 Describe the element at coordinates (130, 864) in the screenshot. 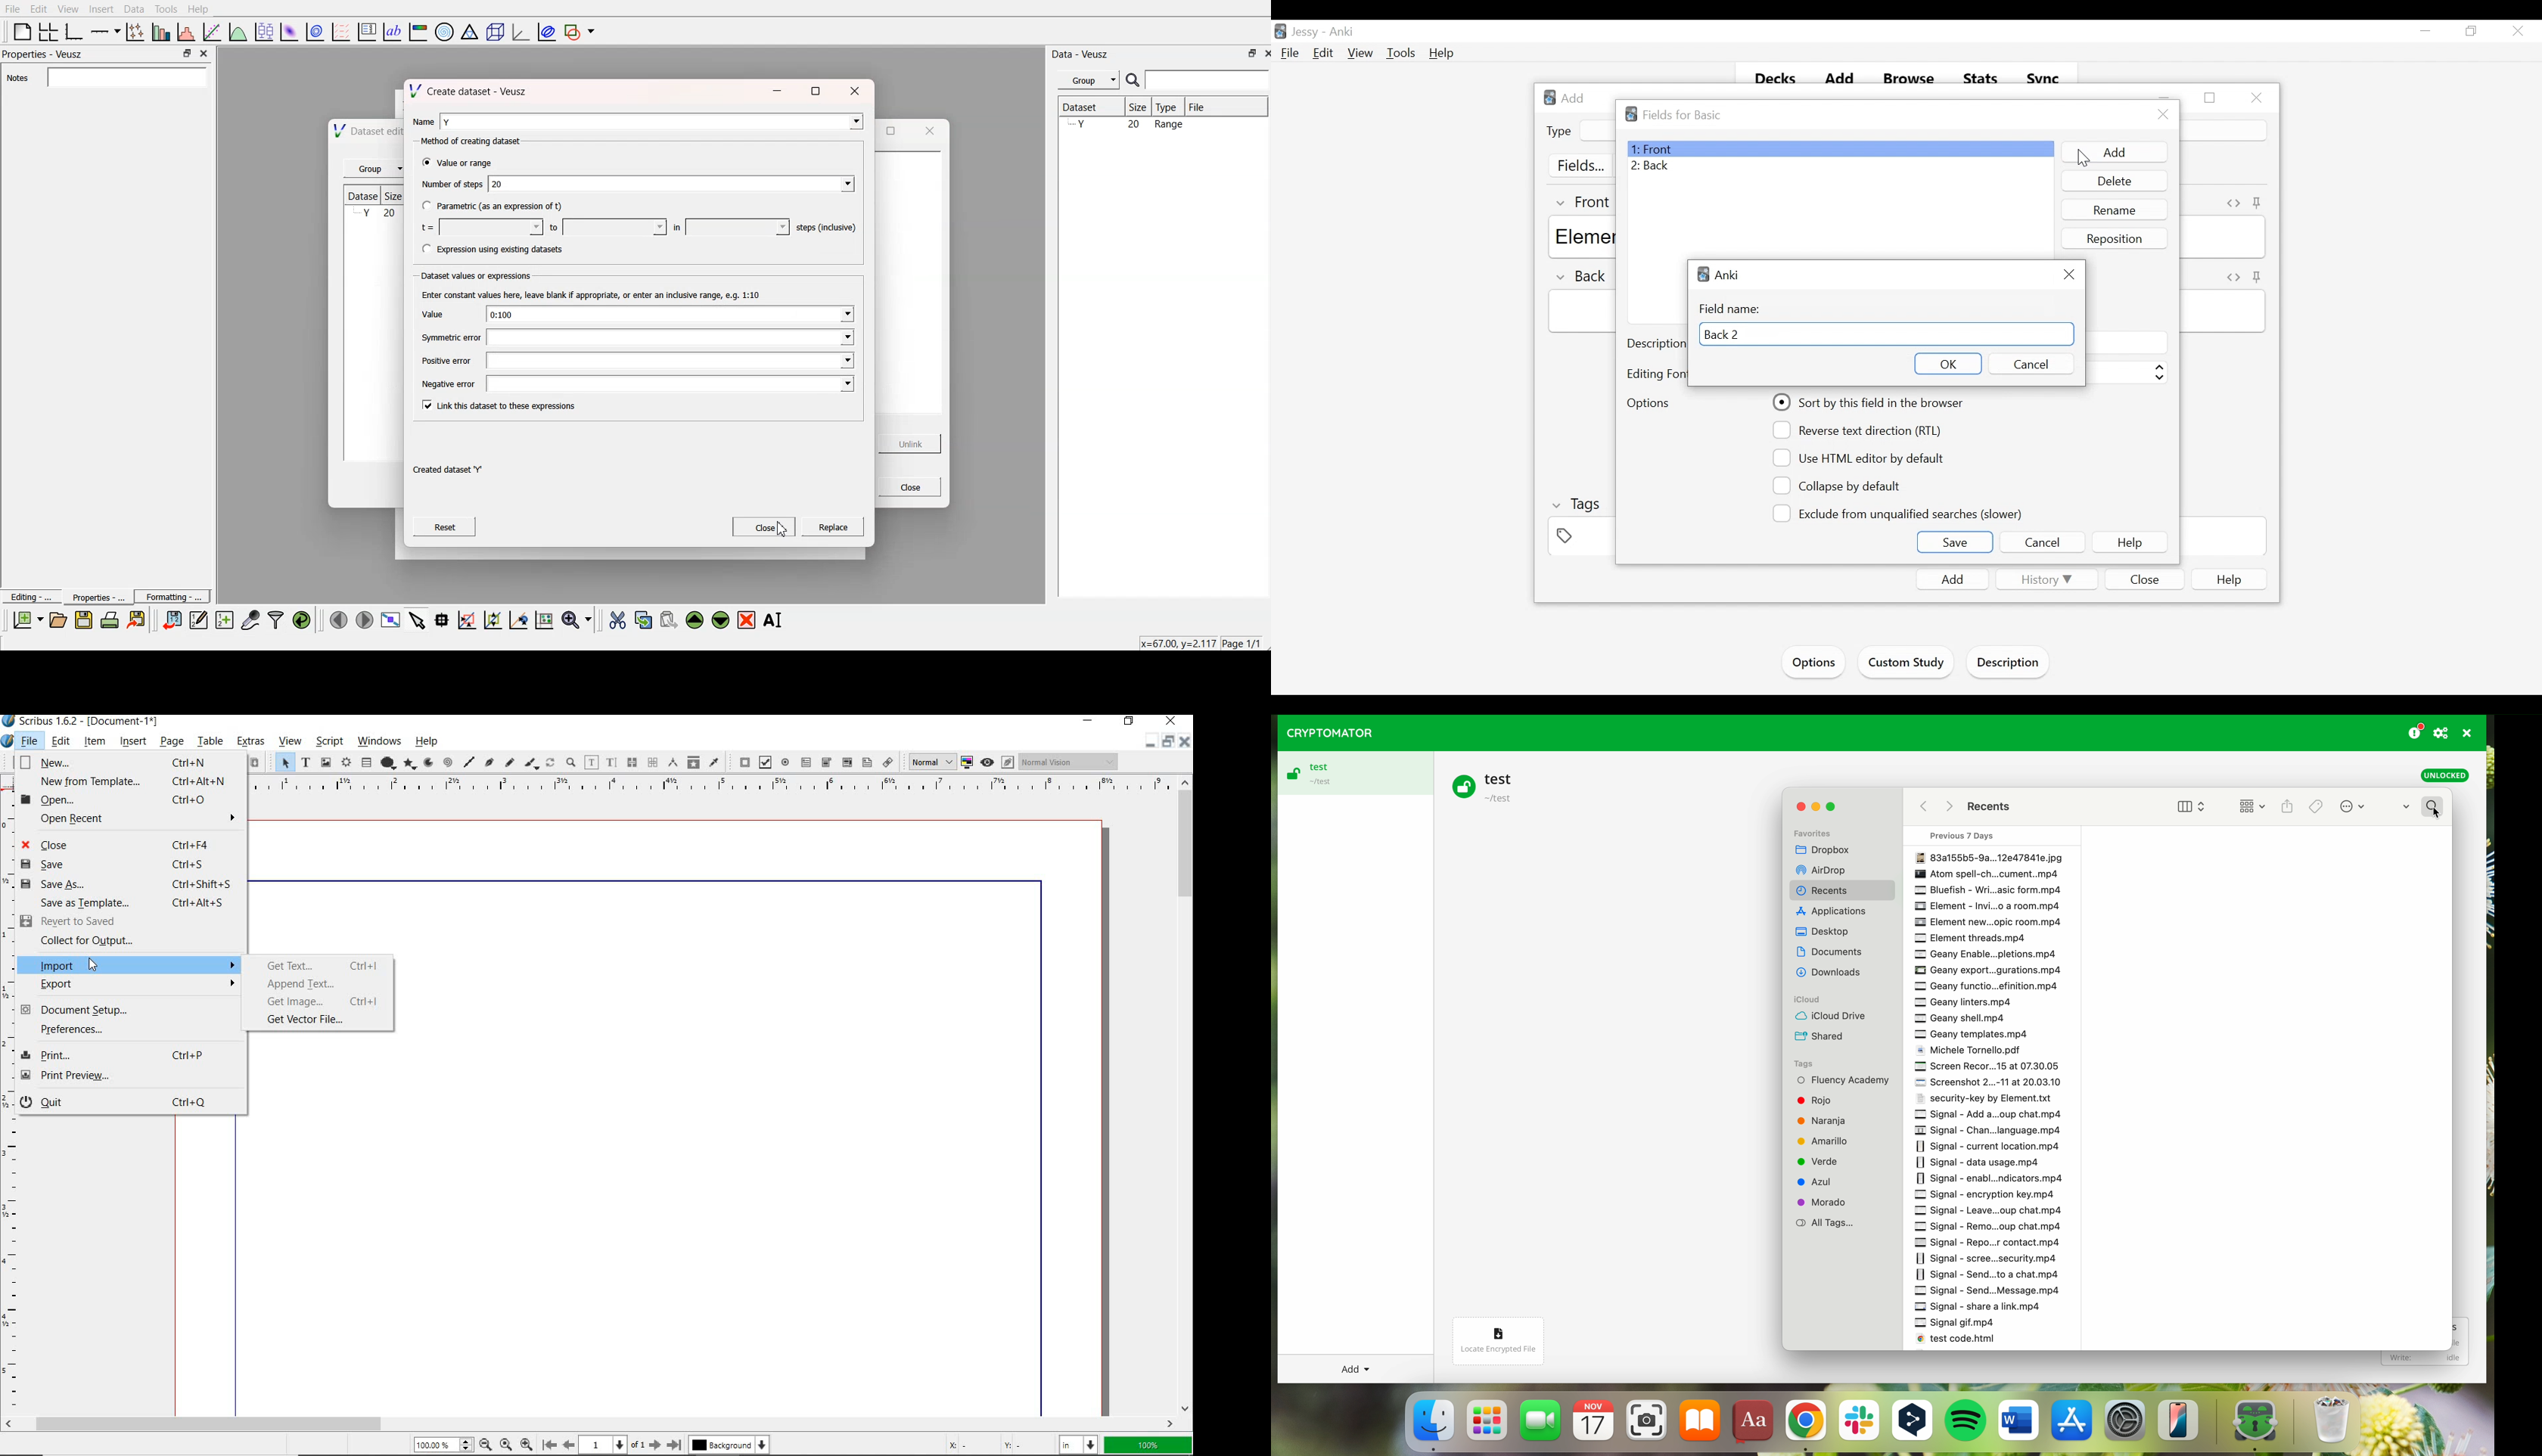

I see `Save Ctrl+S` at that location.